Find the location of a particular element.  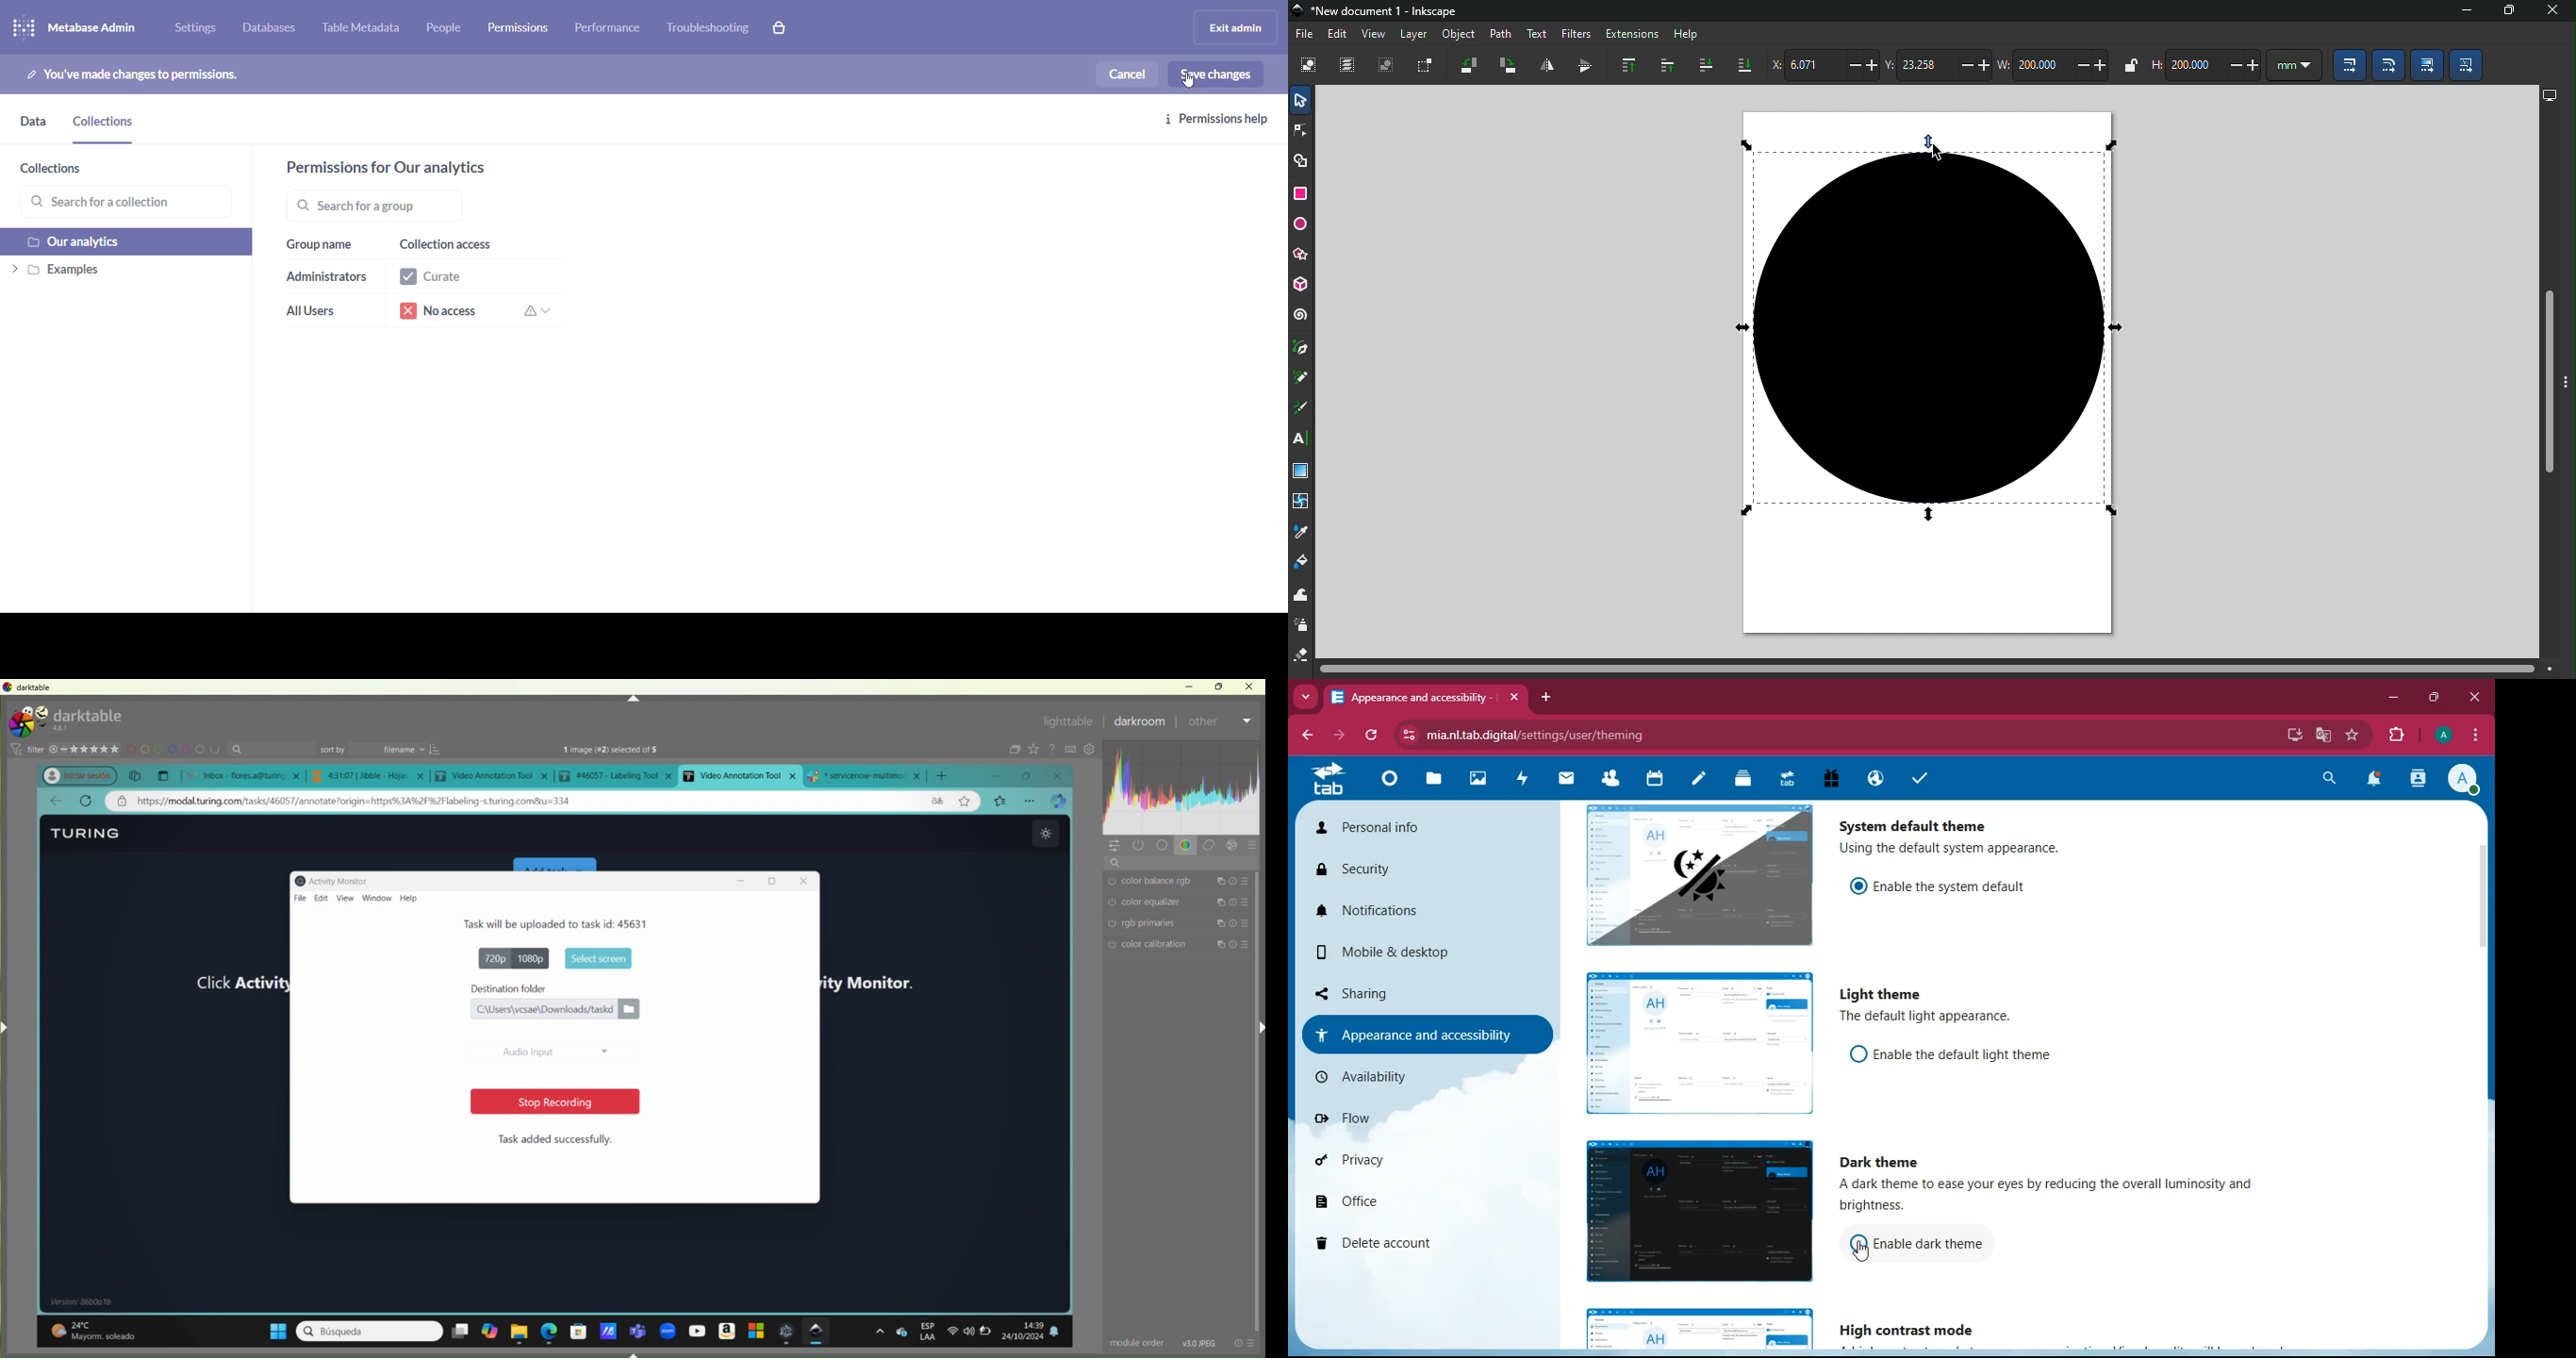

New tab is located at coordinates (163, 775).